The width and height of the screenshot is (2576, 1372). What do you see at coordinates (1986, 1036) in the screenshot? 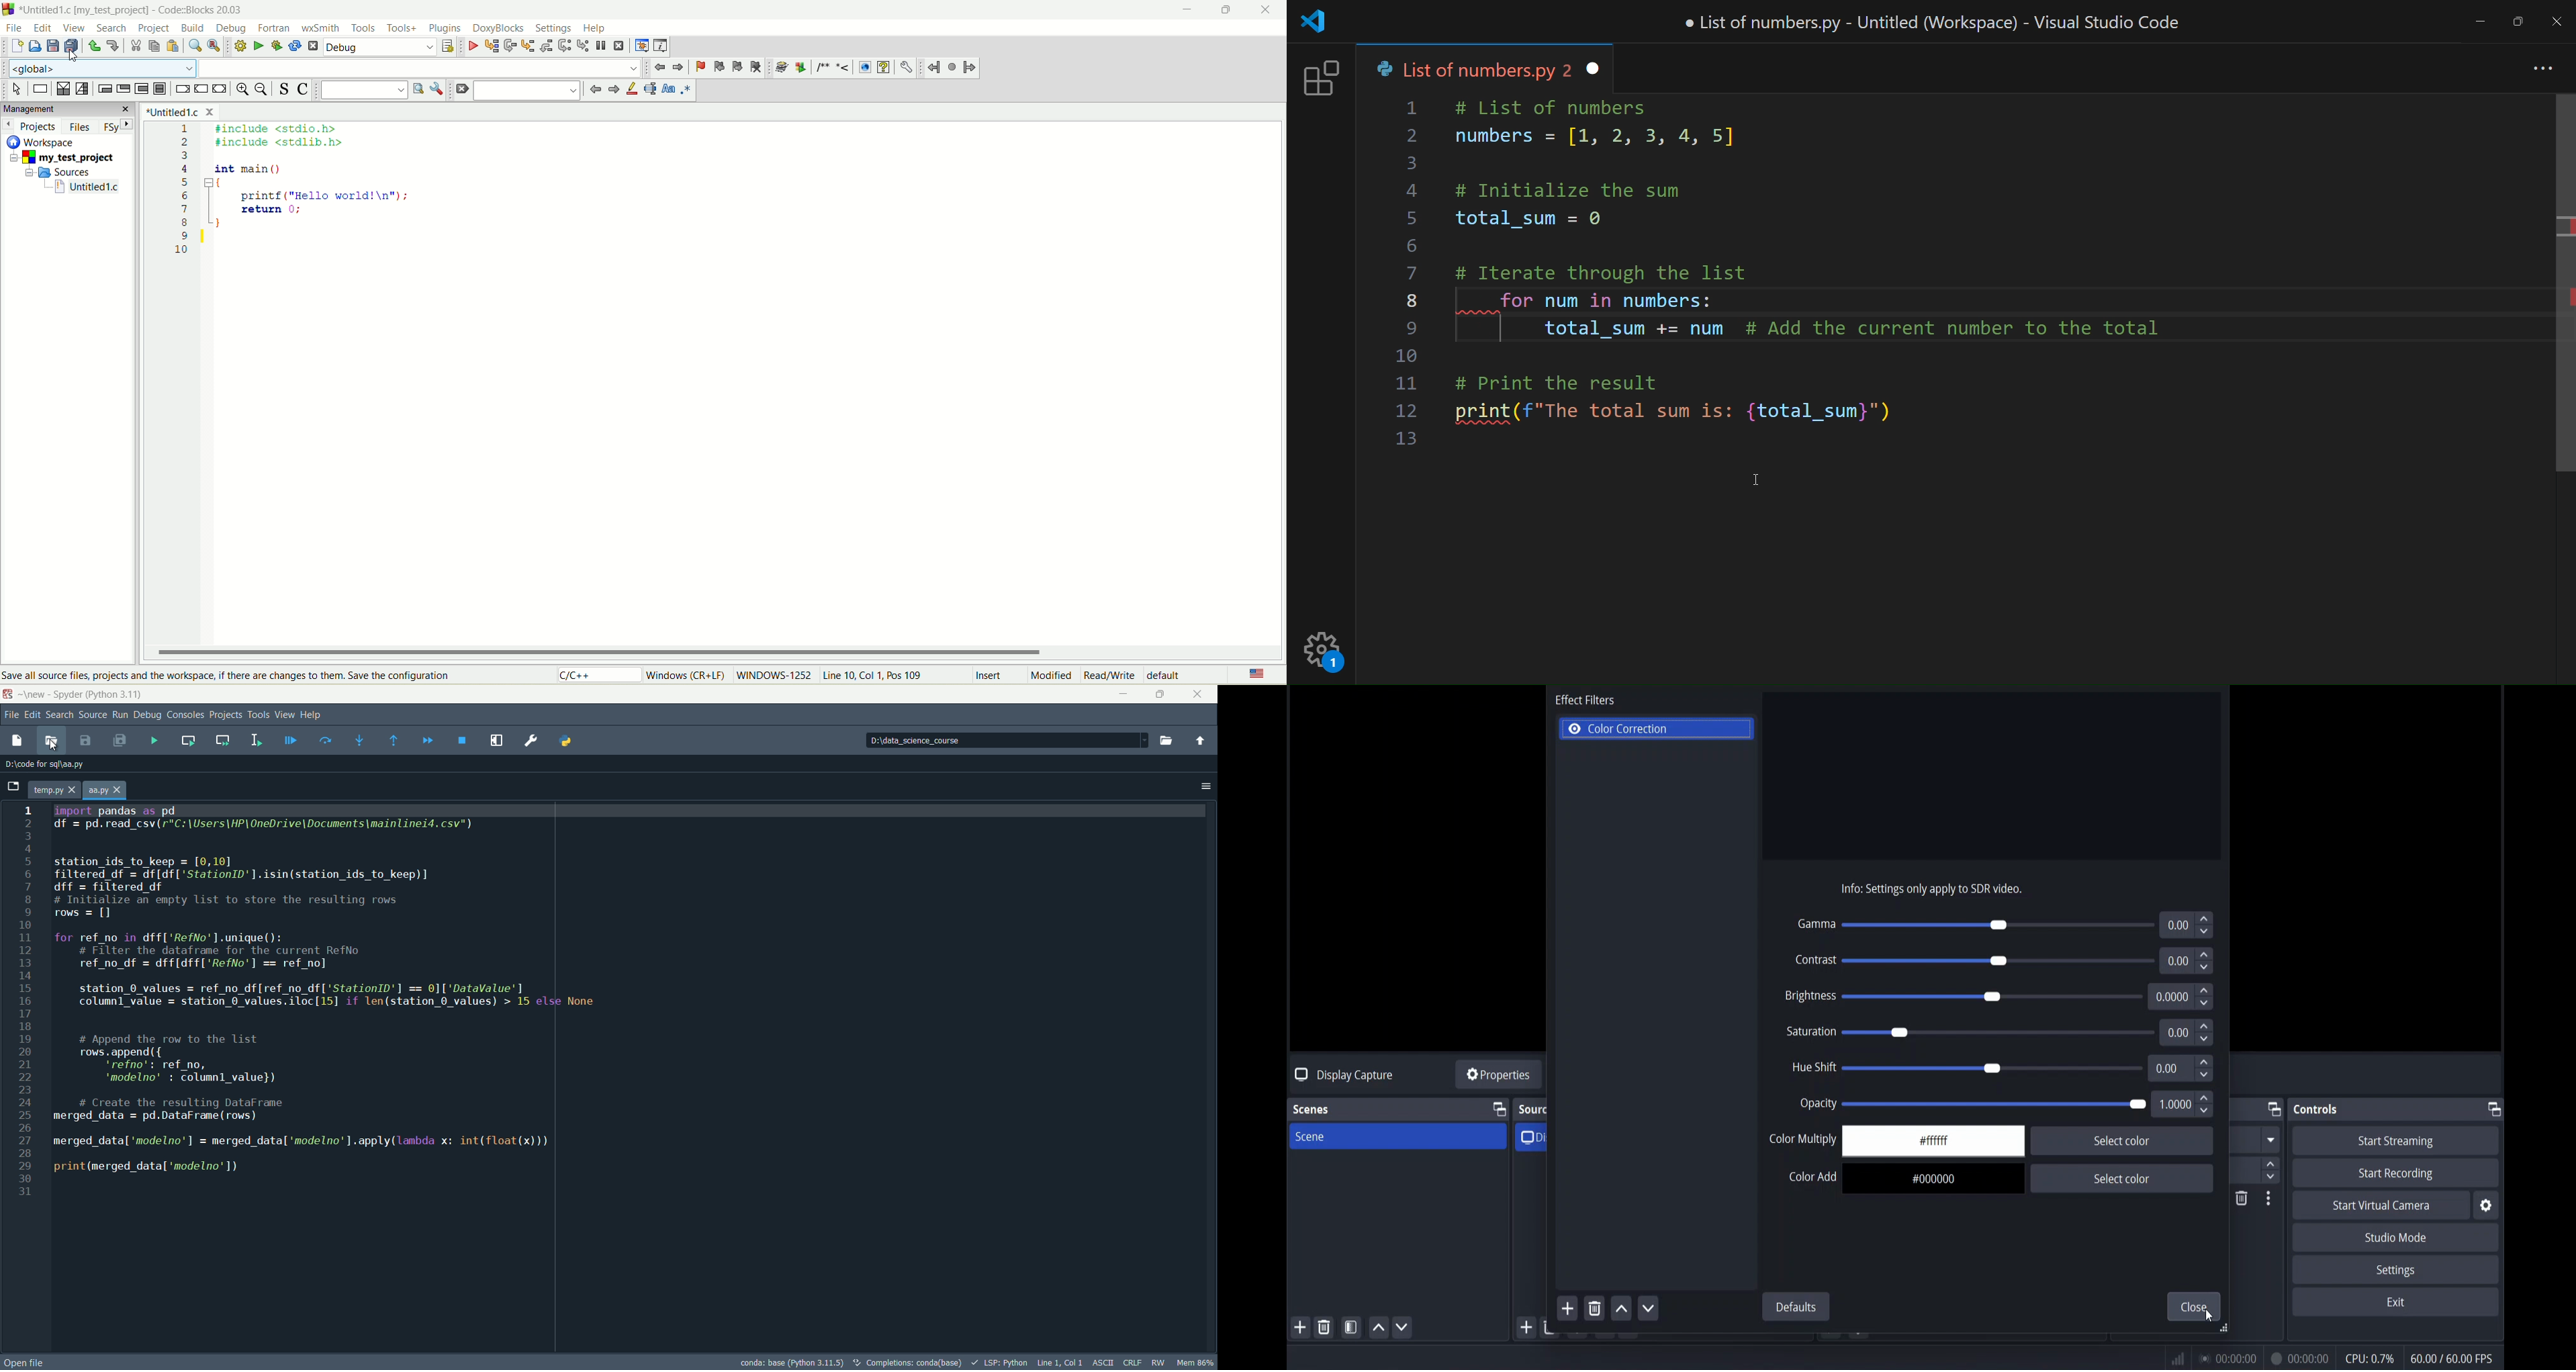
I see `Saturation seg 0.00 °` at bounding box center [1986, 1036].